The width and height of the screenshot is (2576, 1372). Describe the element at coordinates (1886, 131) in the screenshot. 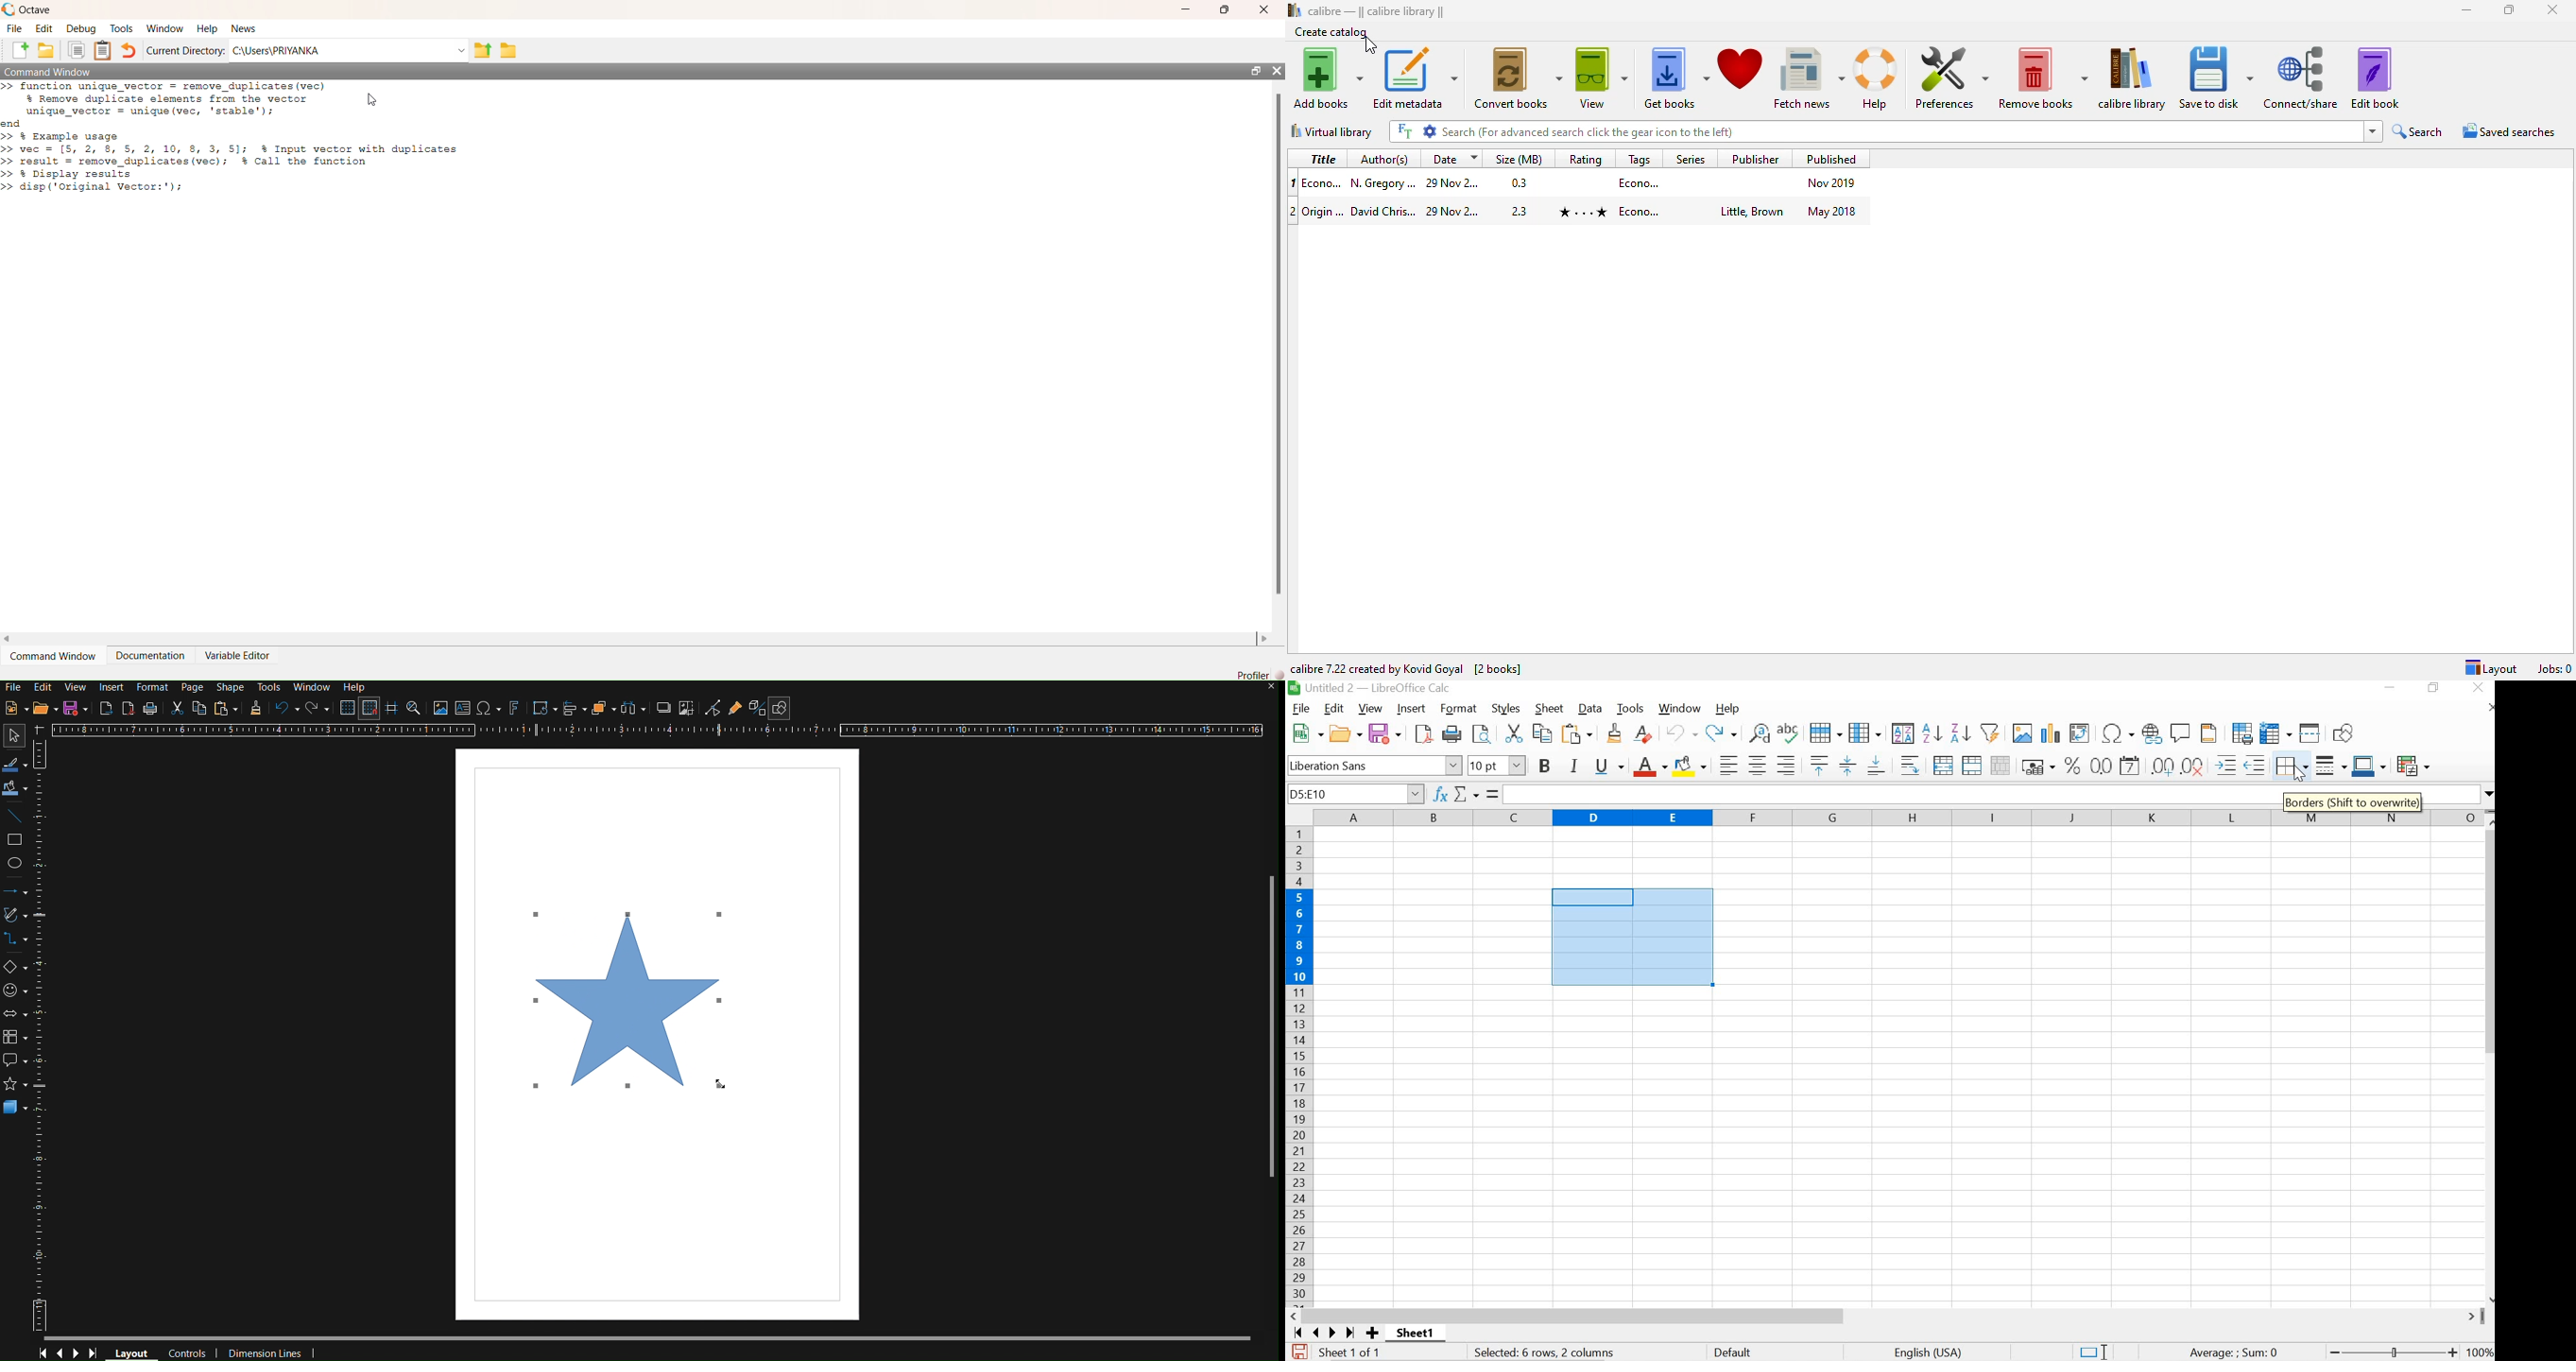

I see `search` at that location.